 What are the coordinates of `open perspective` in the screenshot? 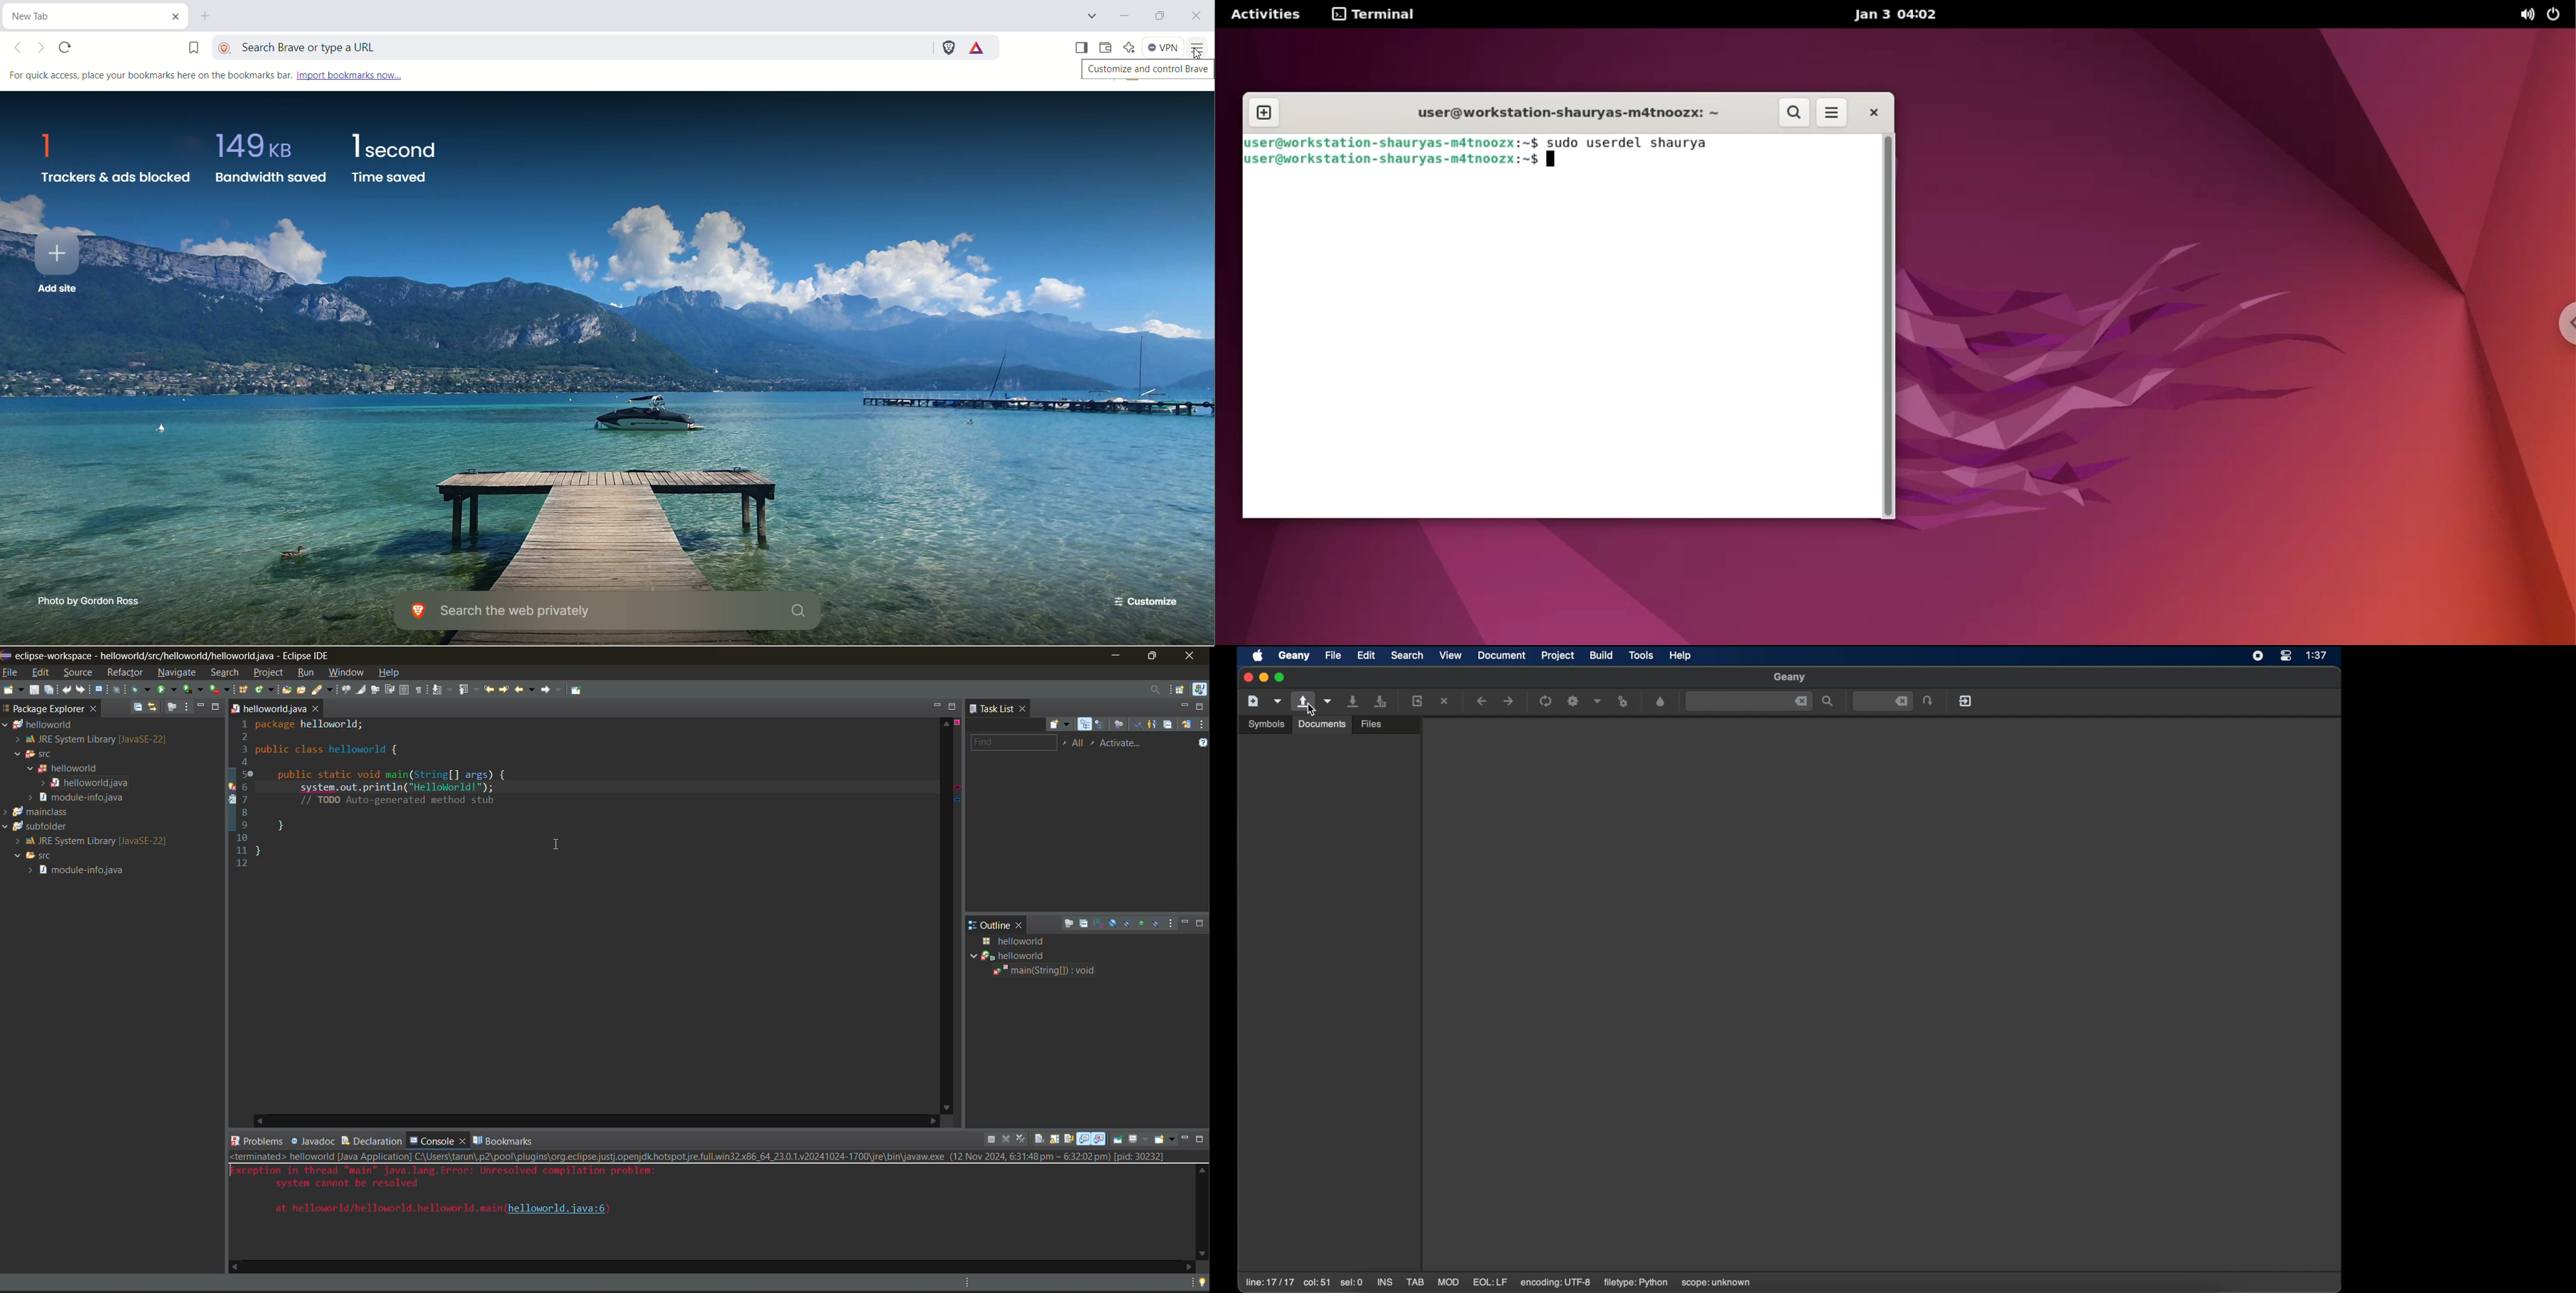 It's located at (1180, 691).